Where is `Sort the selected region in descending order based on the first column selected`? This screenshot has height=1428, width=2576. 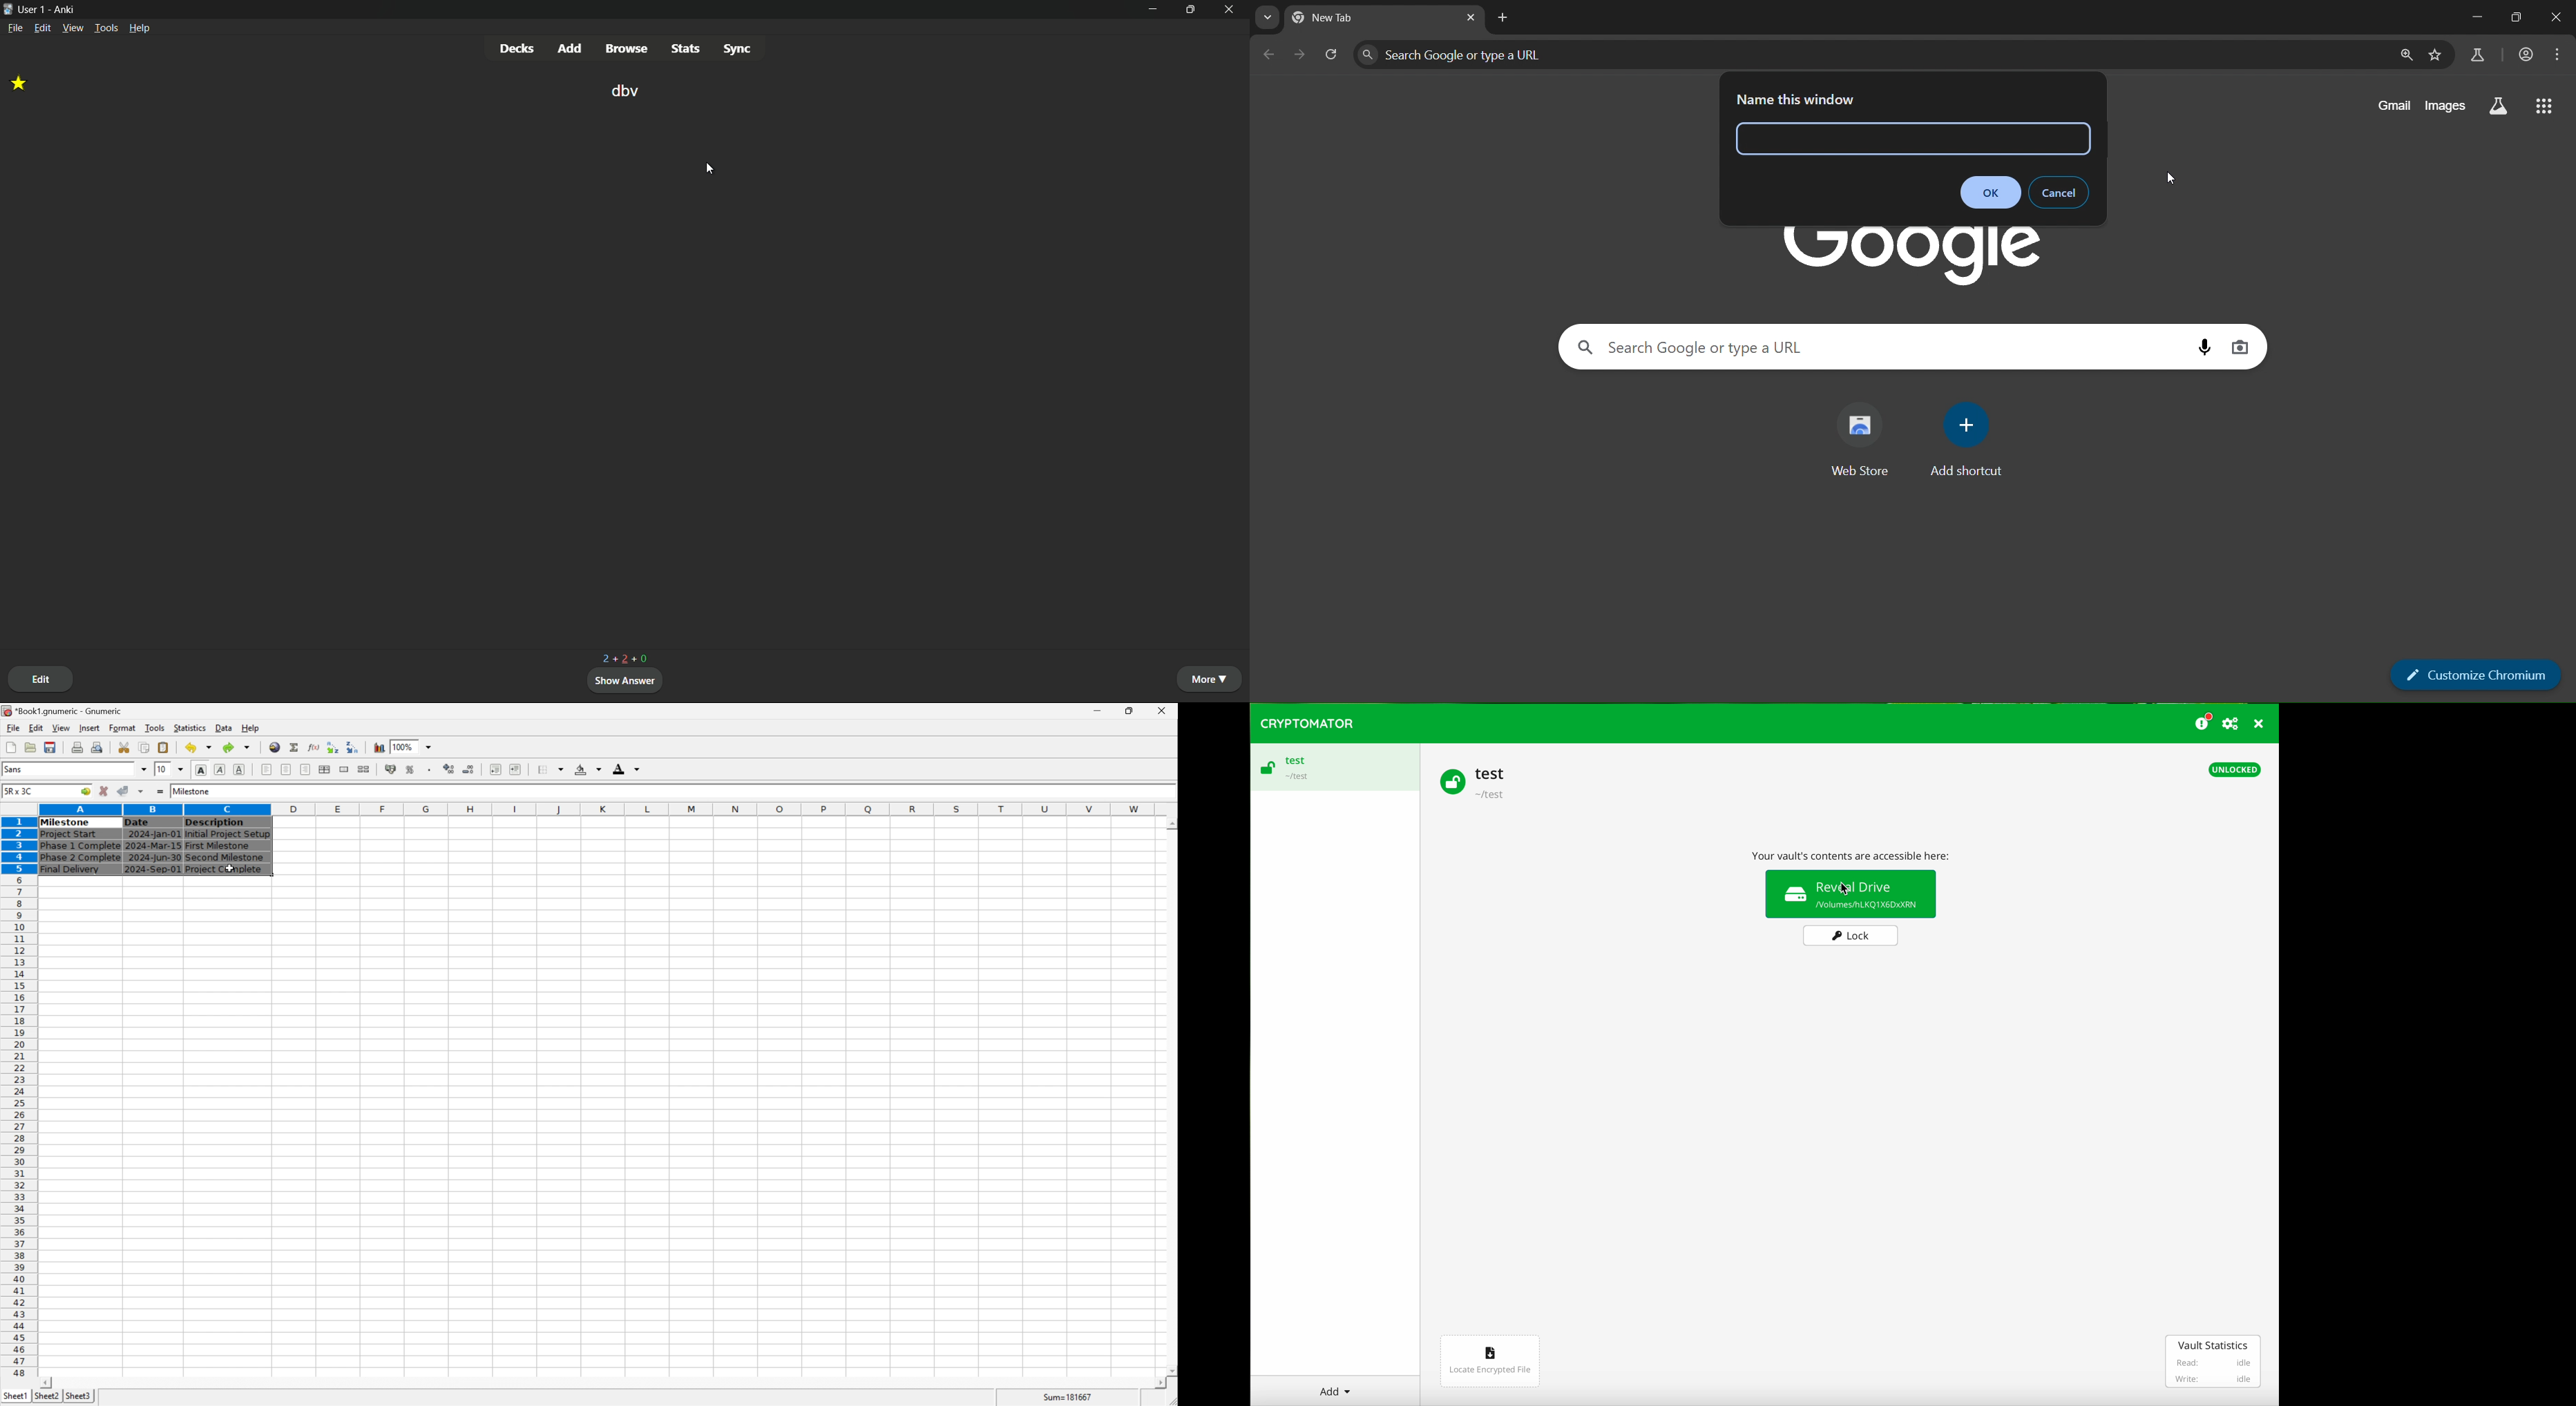
Sort the selected region in descending order based on the first column selected is located at coordinates (353, 747).